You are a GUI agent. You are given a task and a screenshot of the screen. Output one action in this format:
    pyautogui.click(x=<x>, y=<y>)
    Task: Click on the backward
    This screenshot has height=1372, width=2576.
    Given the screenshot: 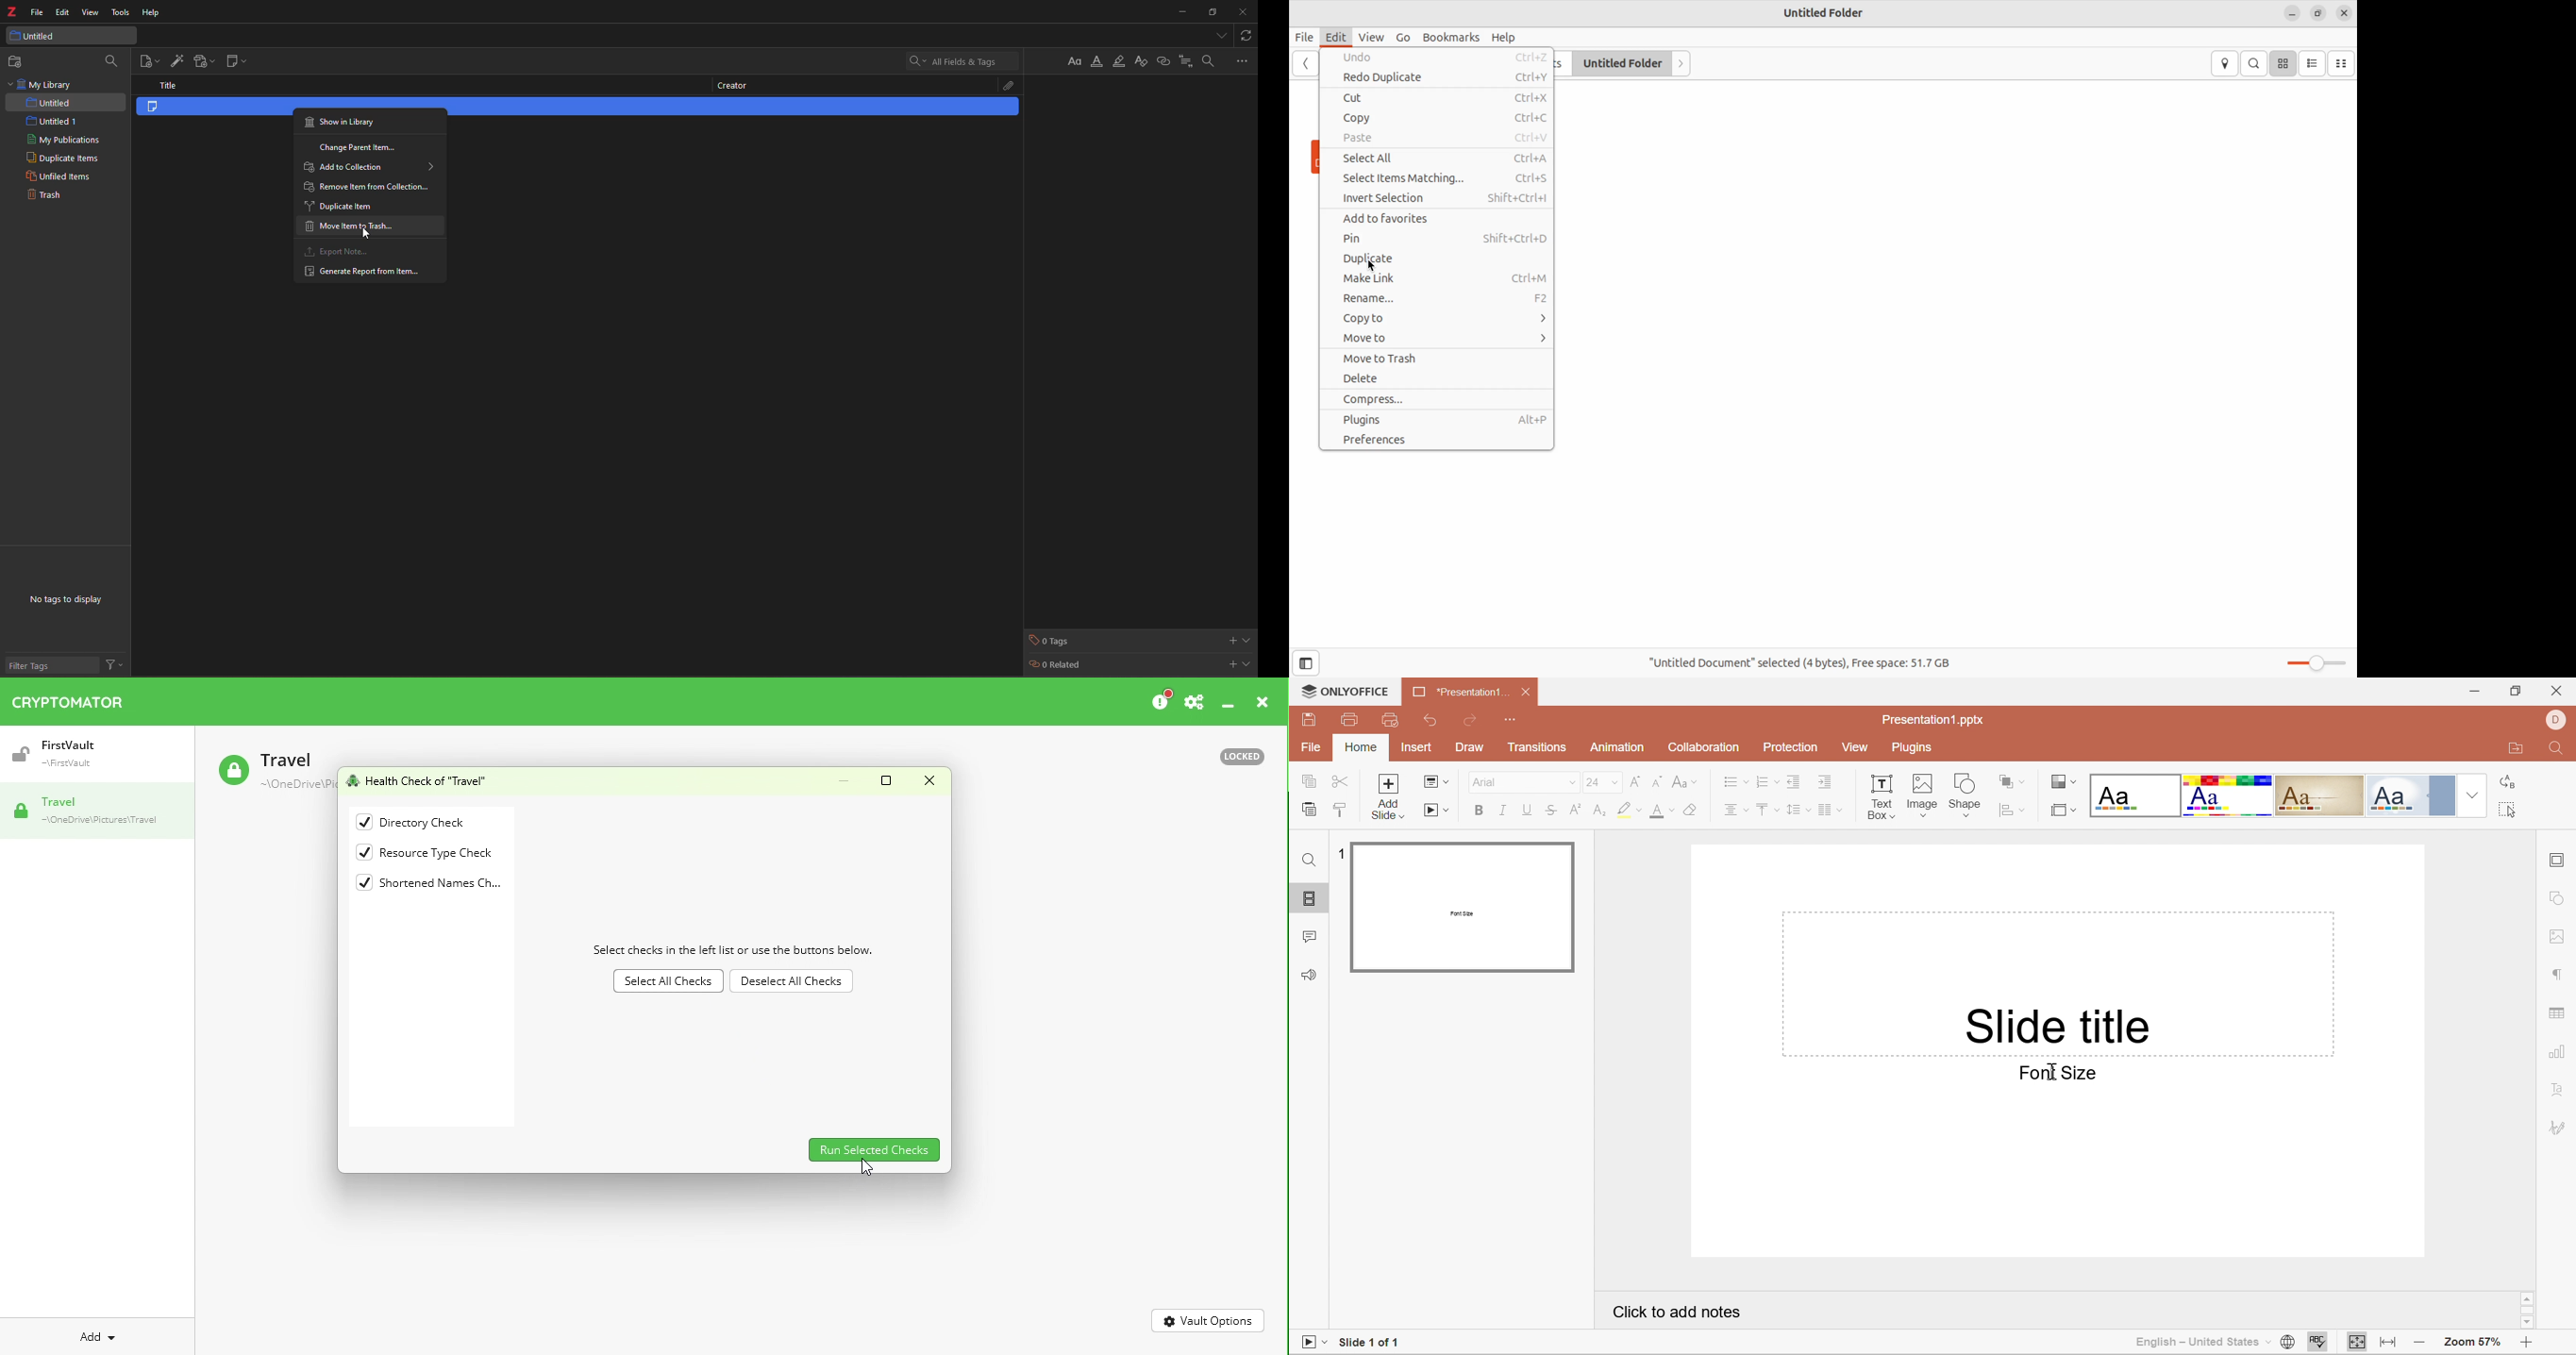 What is the action you would take?
    pyautogui.click(x=1306, y=64)
    